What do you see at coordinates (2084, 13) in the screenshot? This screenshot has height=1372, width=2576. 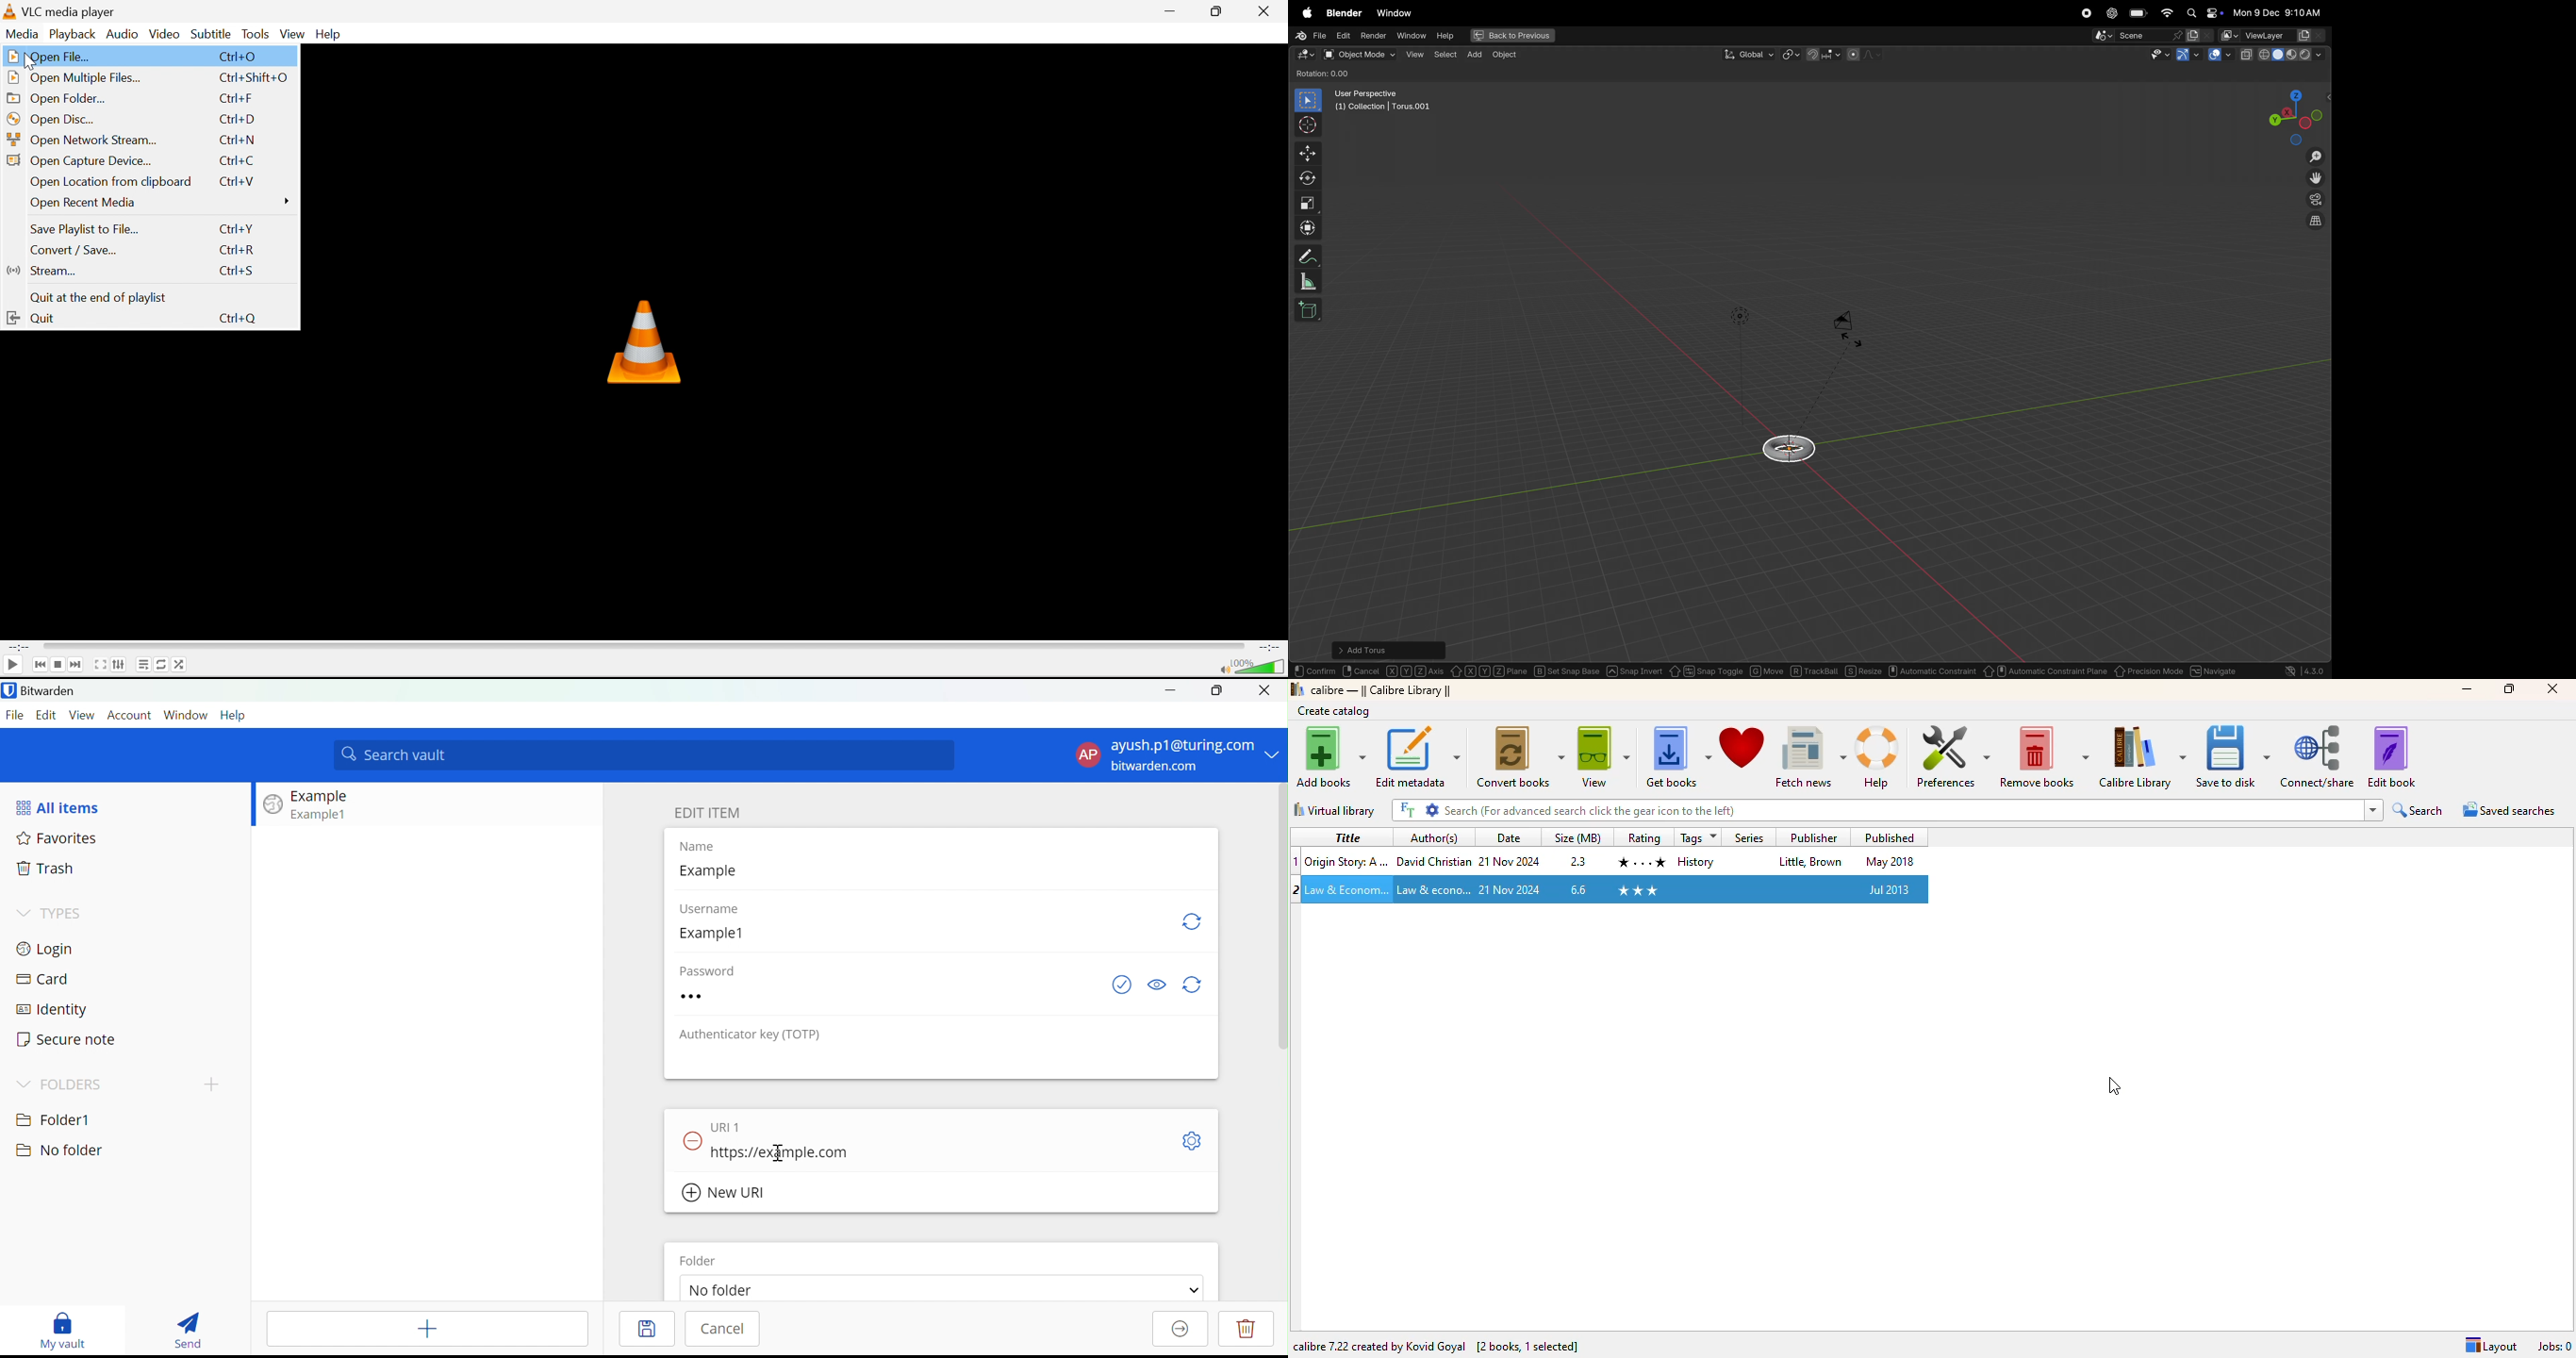 I see `record` at bounding box center [2084, 13].